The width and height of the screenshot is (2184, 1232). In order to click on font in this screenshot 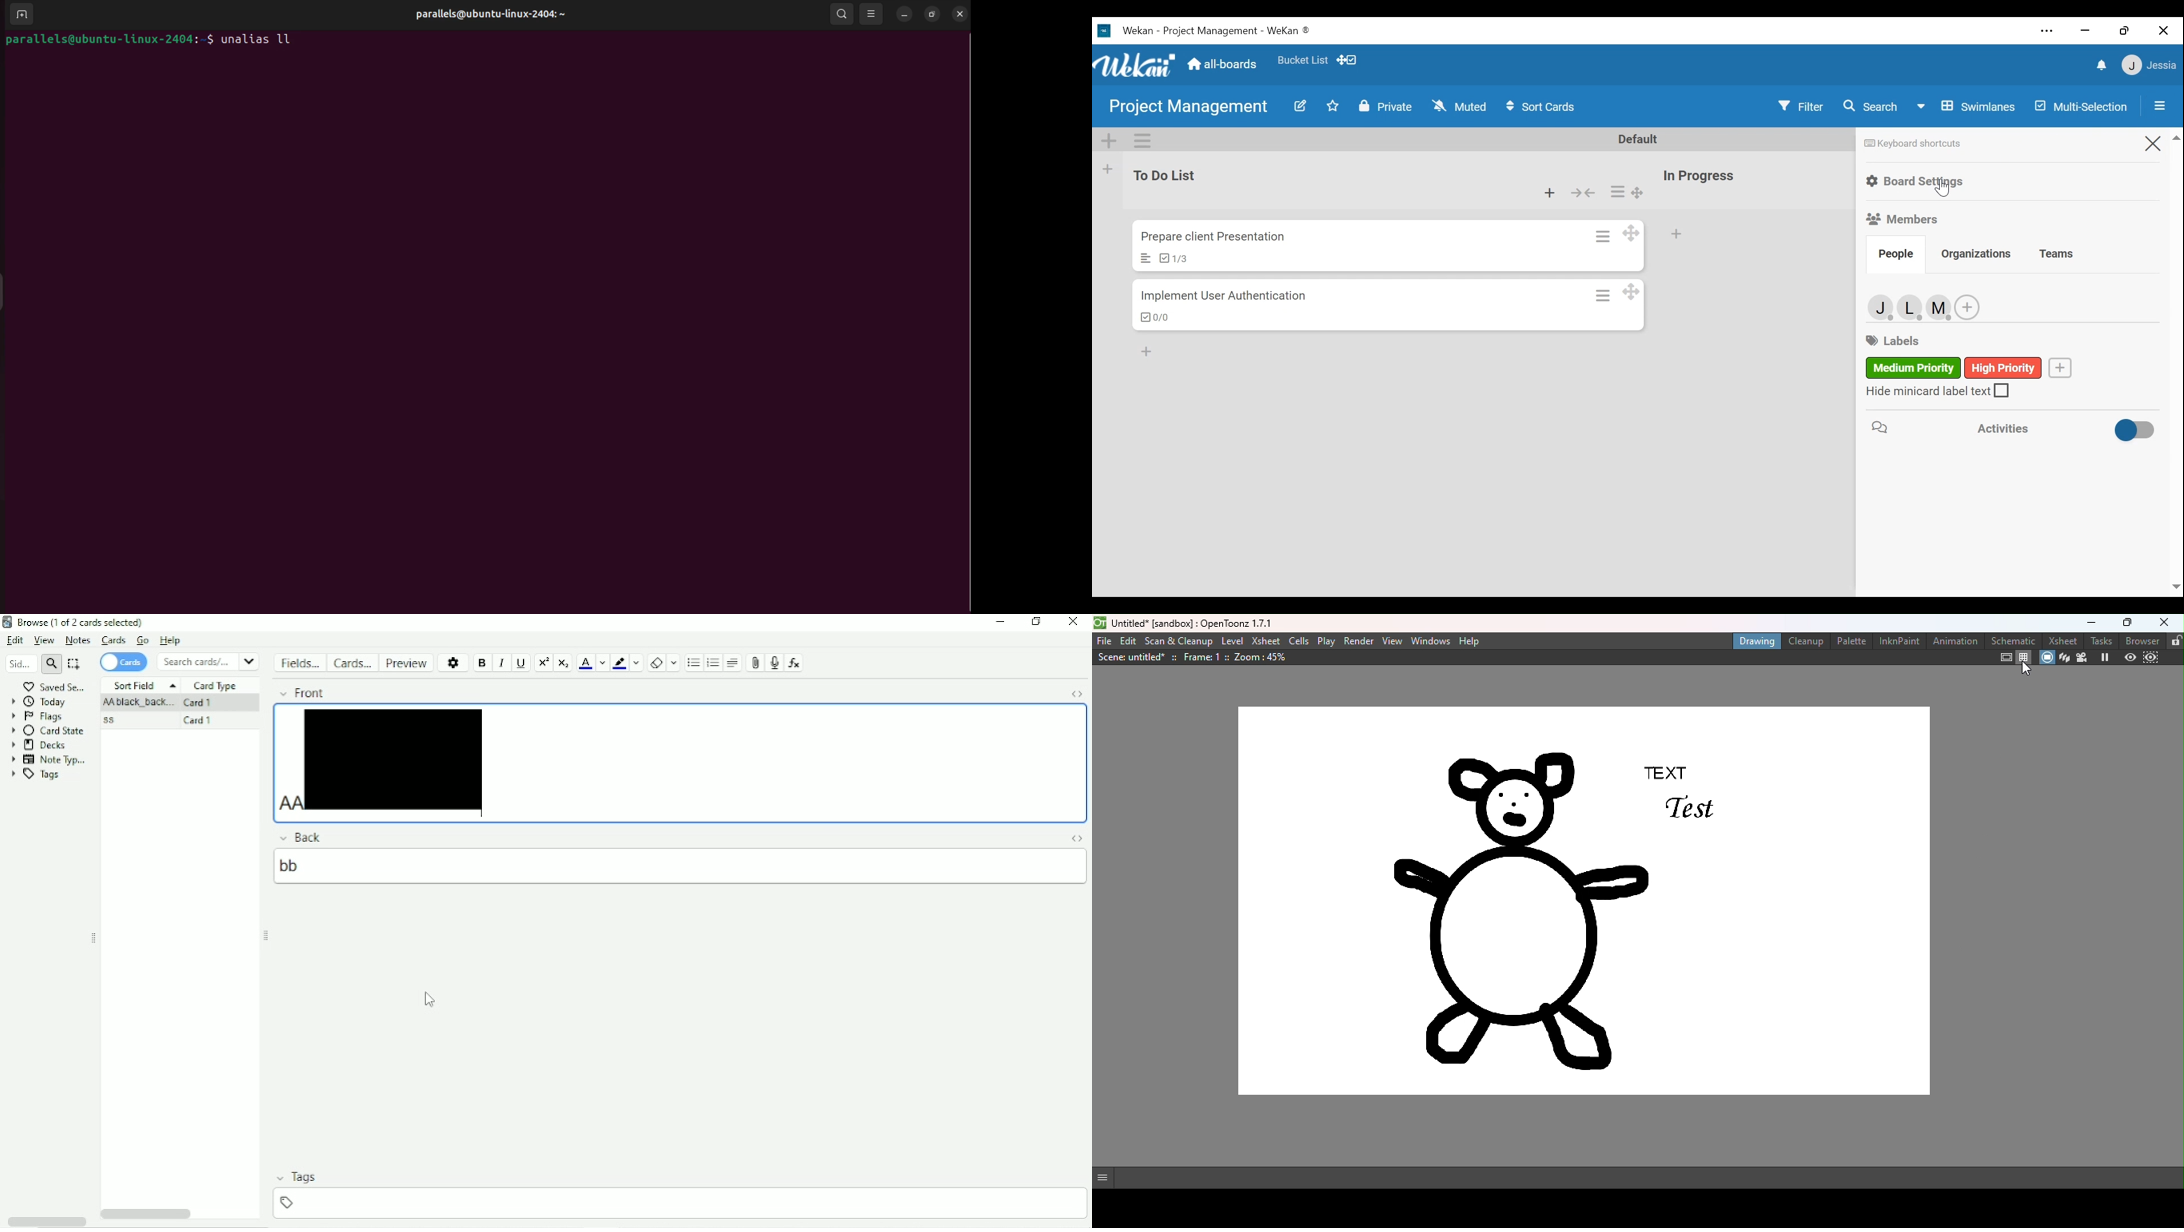, I will do `click(309, 692)`.